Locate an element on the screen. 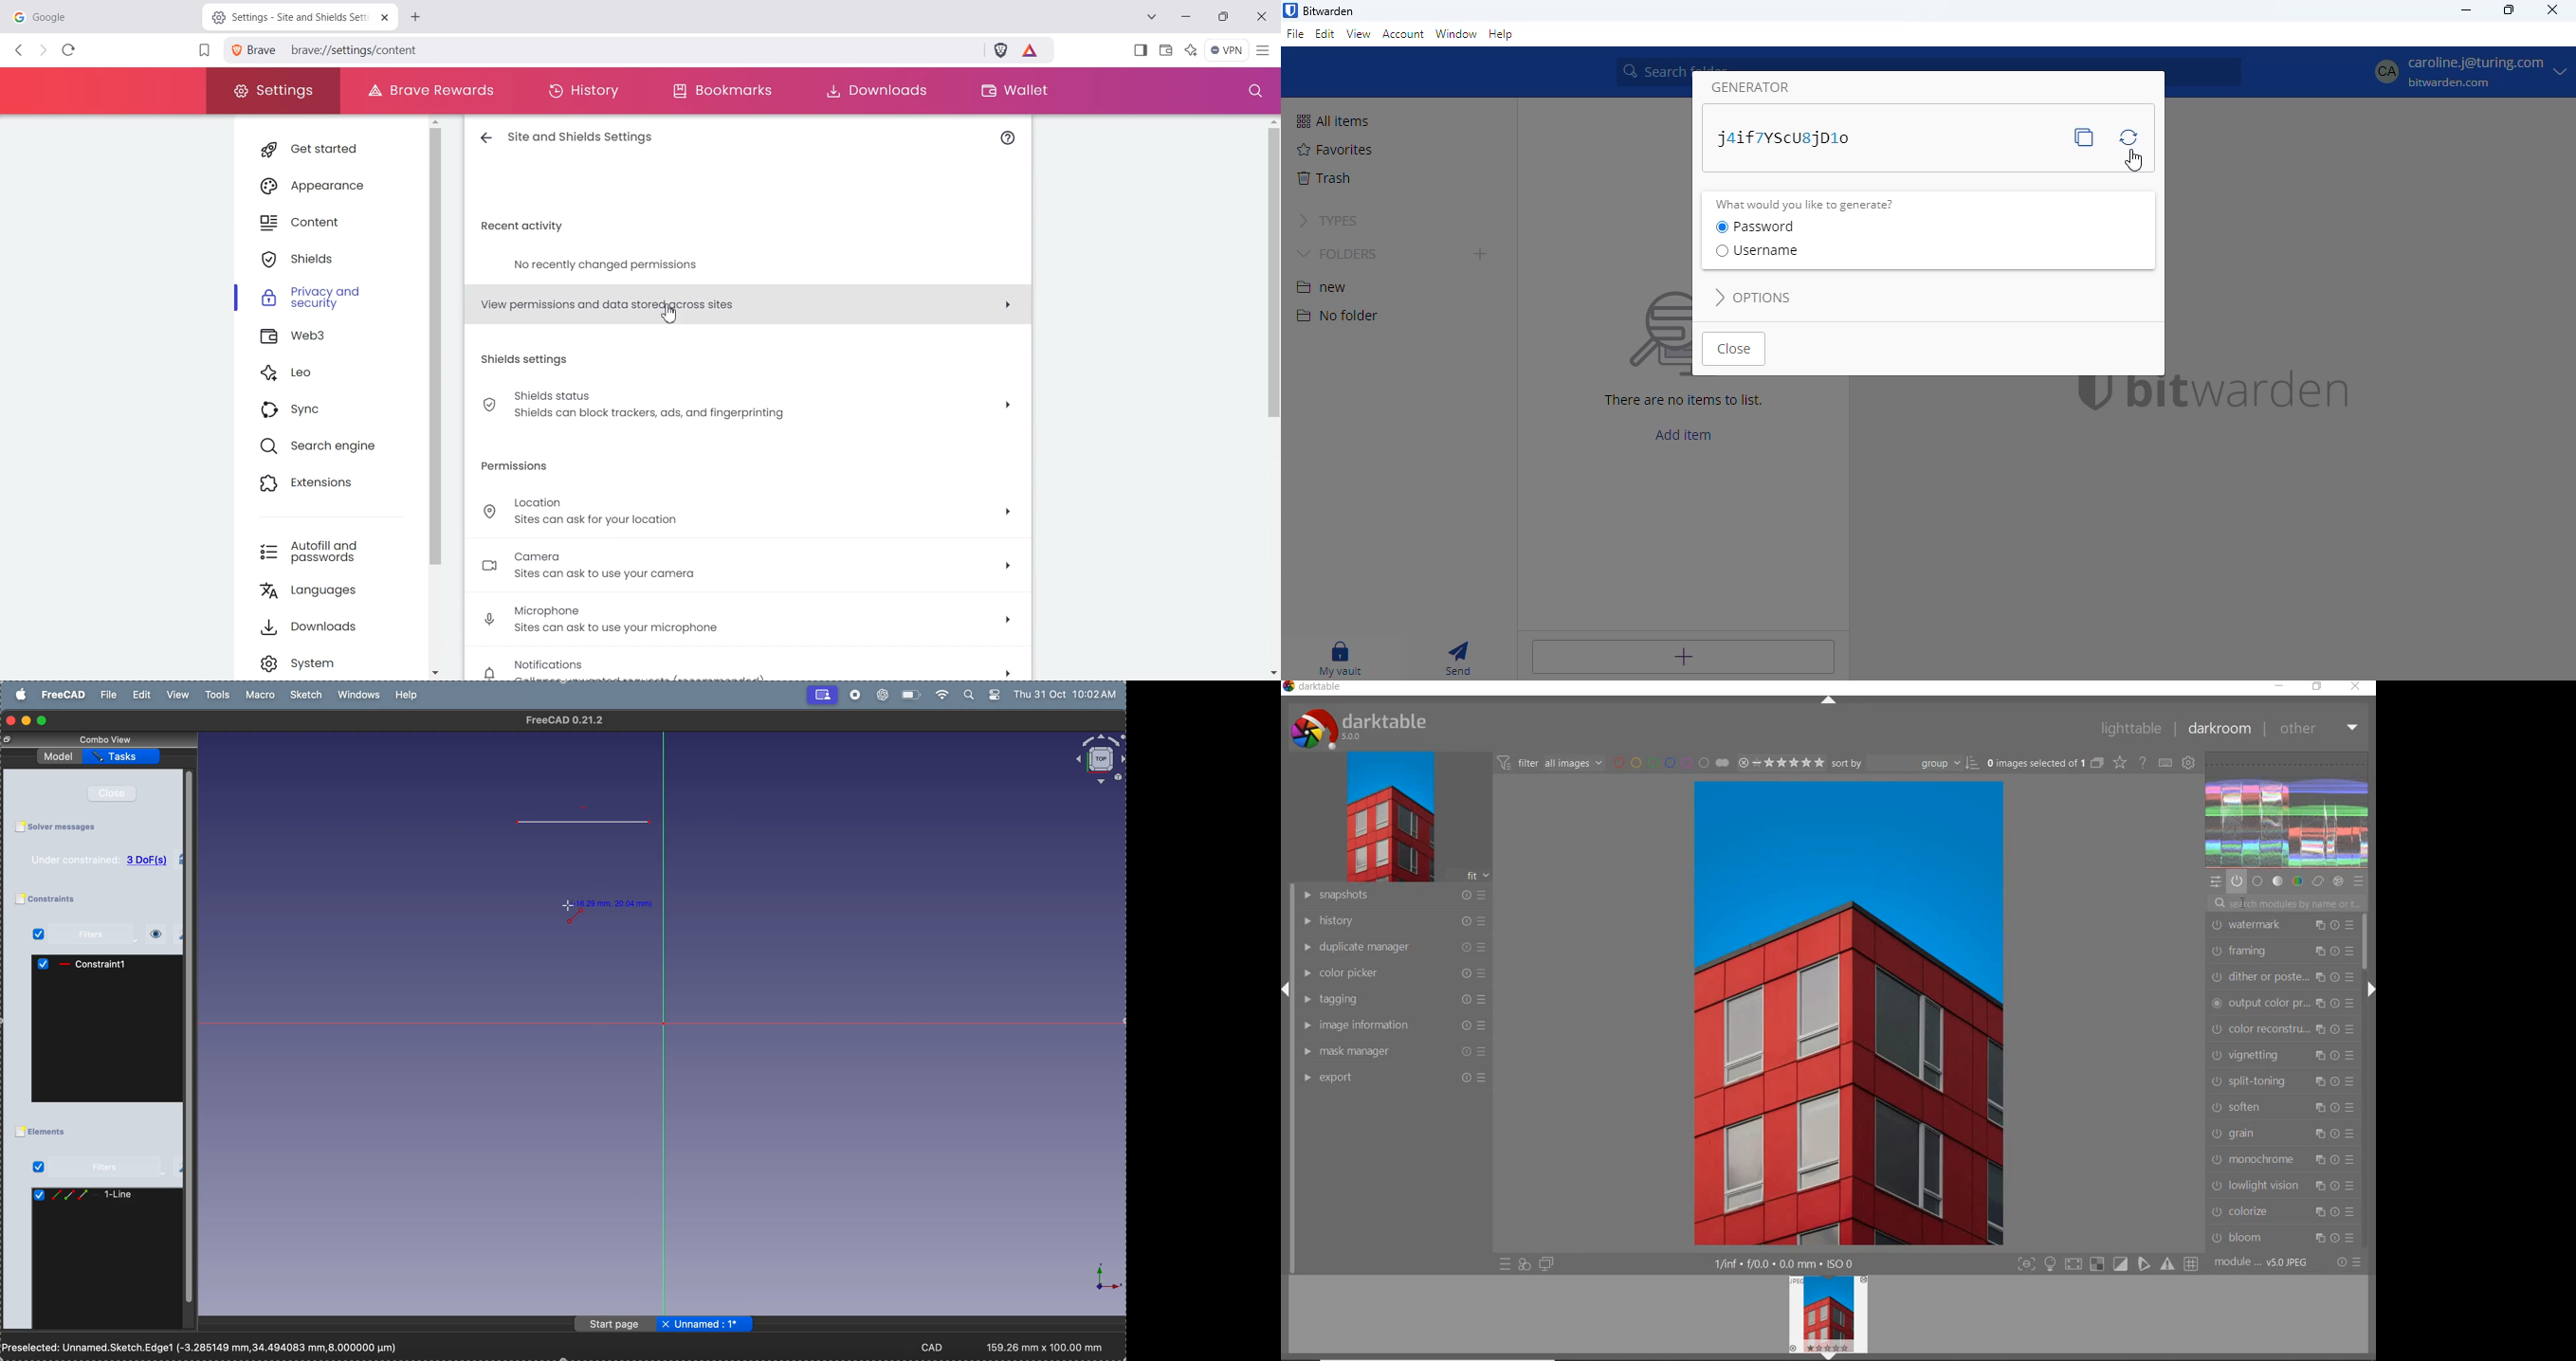 The width and height of the screenshot is (2576, 1372). expand/collapse is located at coordinates (2370, 989).